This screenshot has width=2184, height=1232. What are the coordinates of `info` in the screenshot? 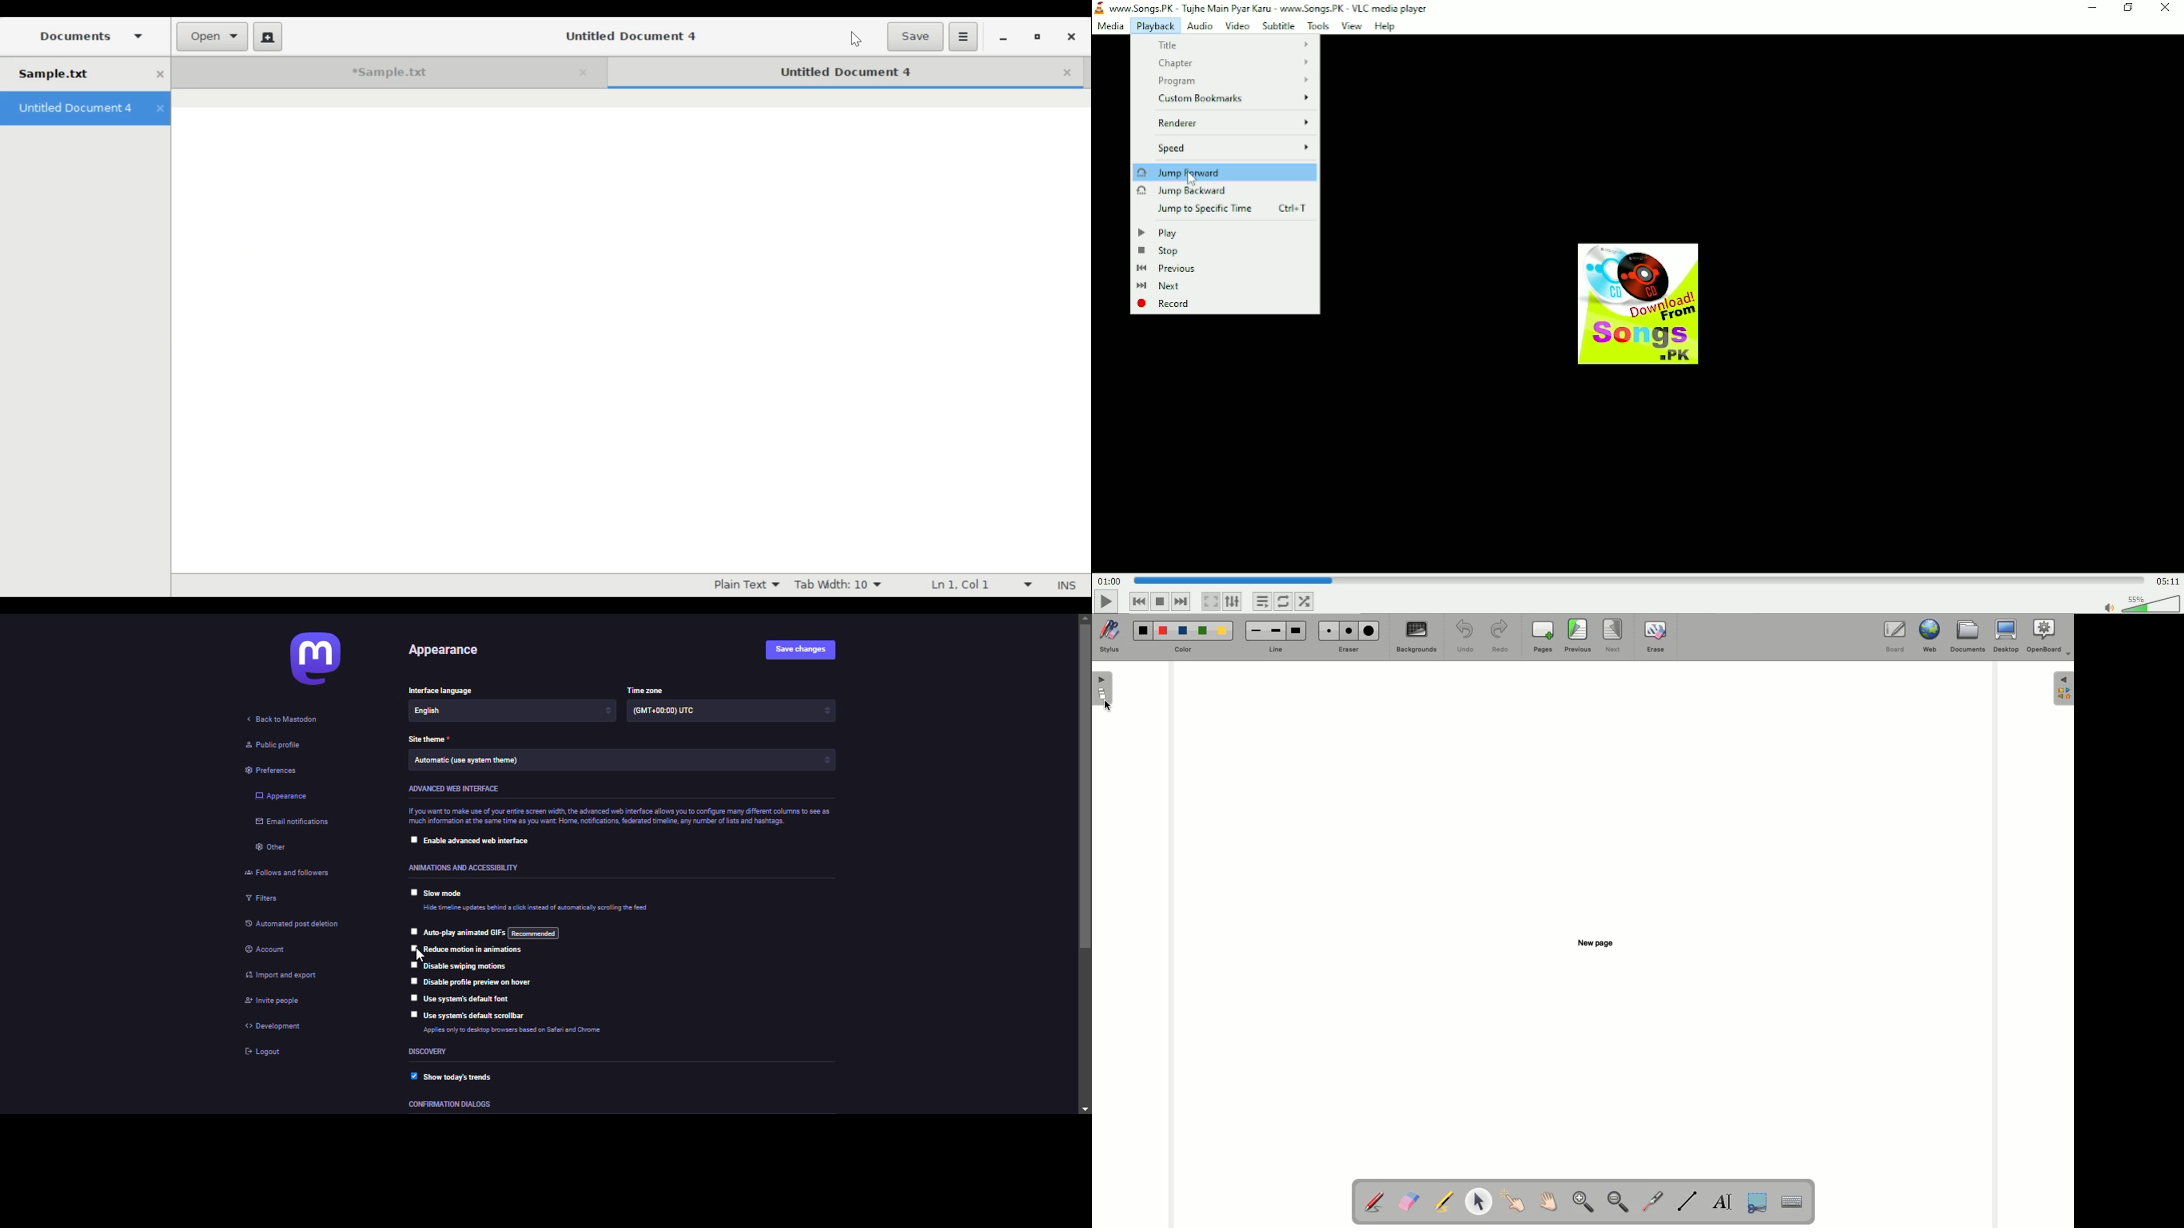 It's located at (536, 910).